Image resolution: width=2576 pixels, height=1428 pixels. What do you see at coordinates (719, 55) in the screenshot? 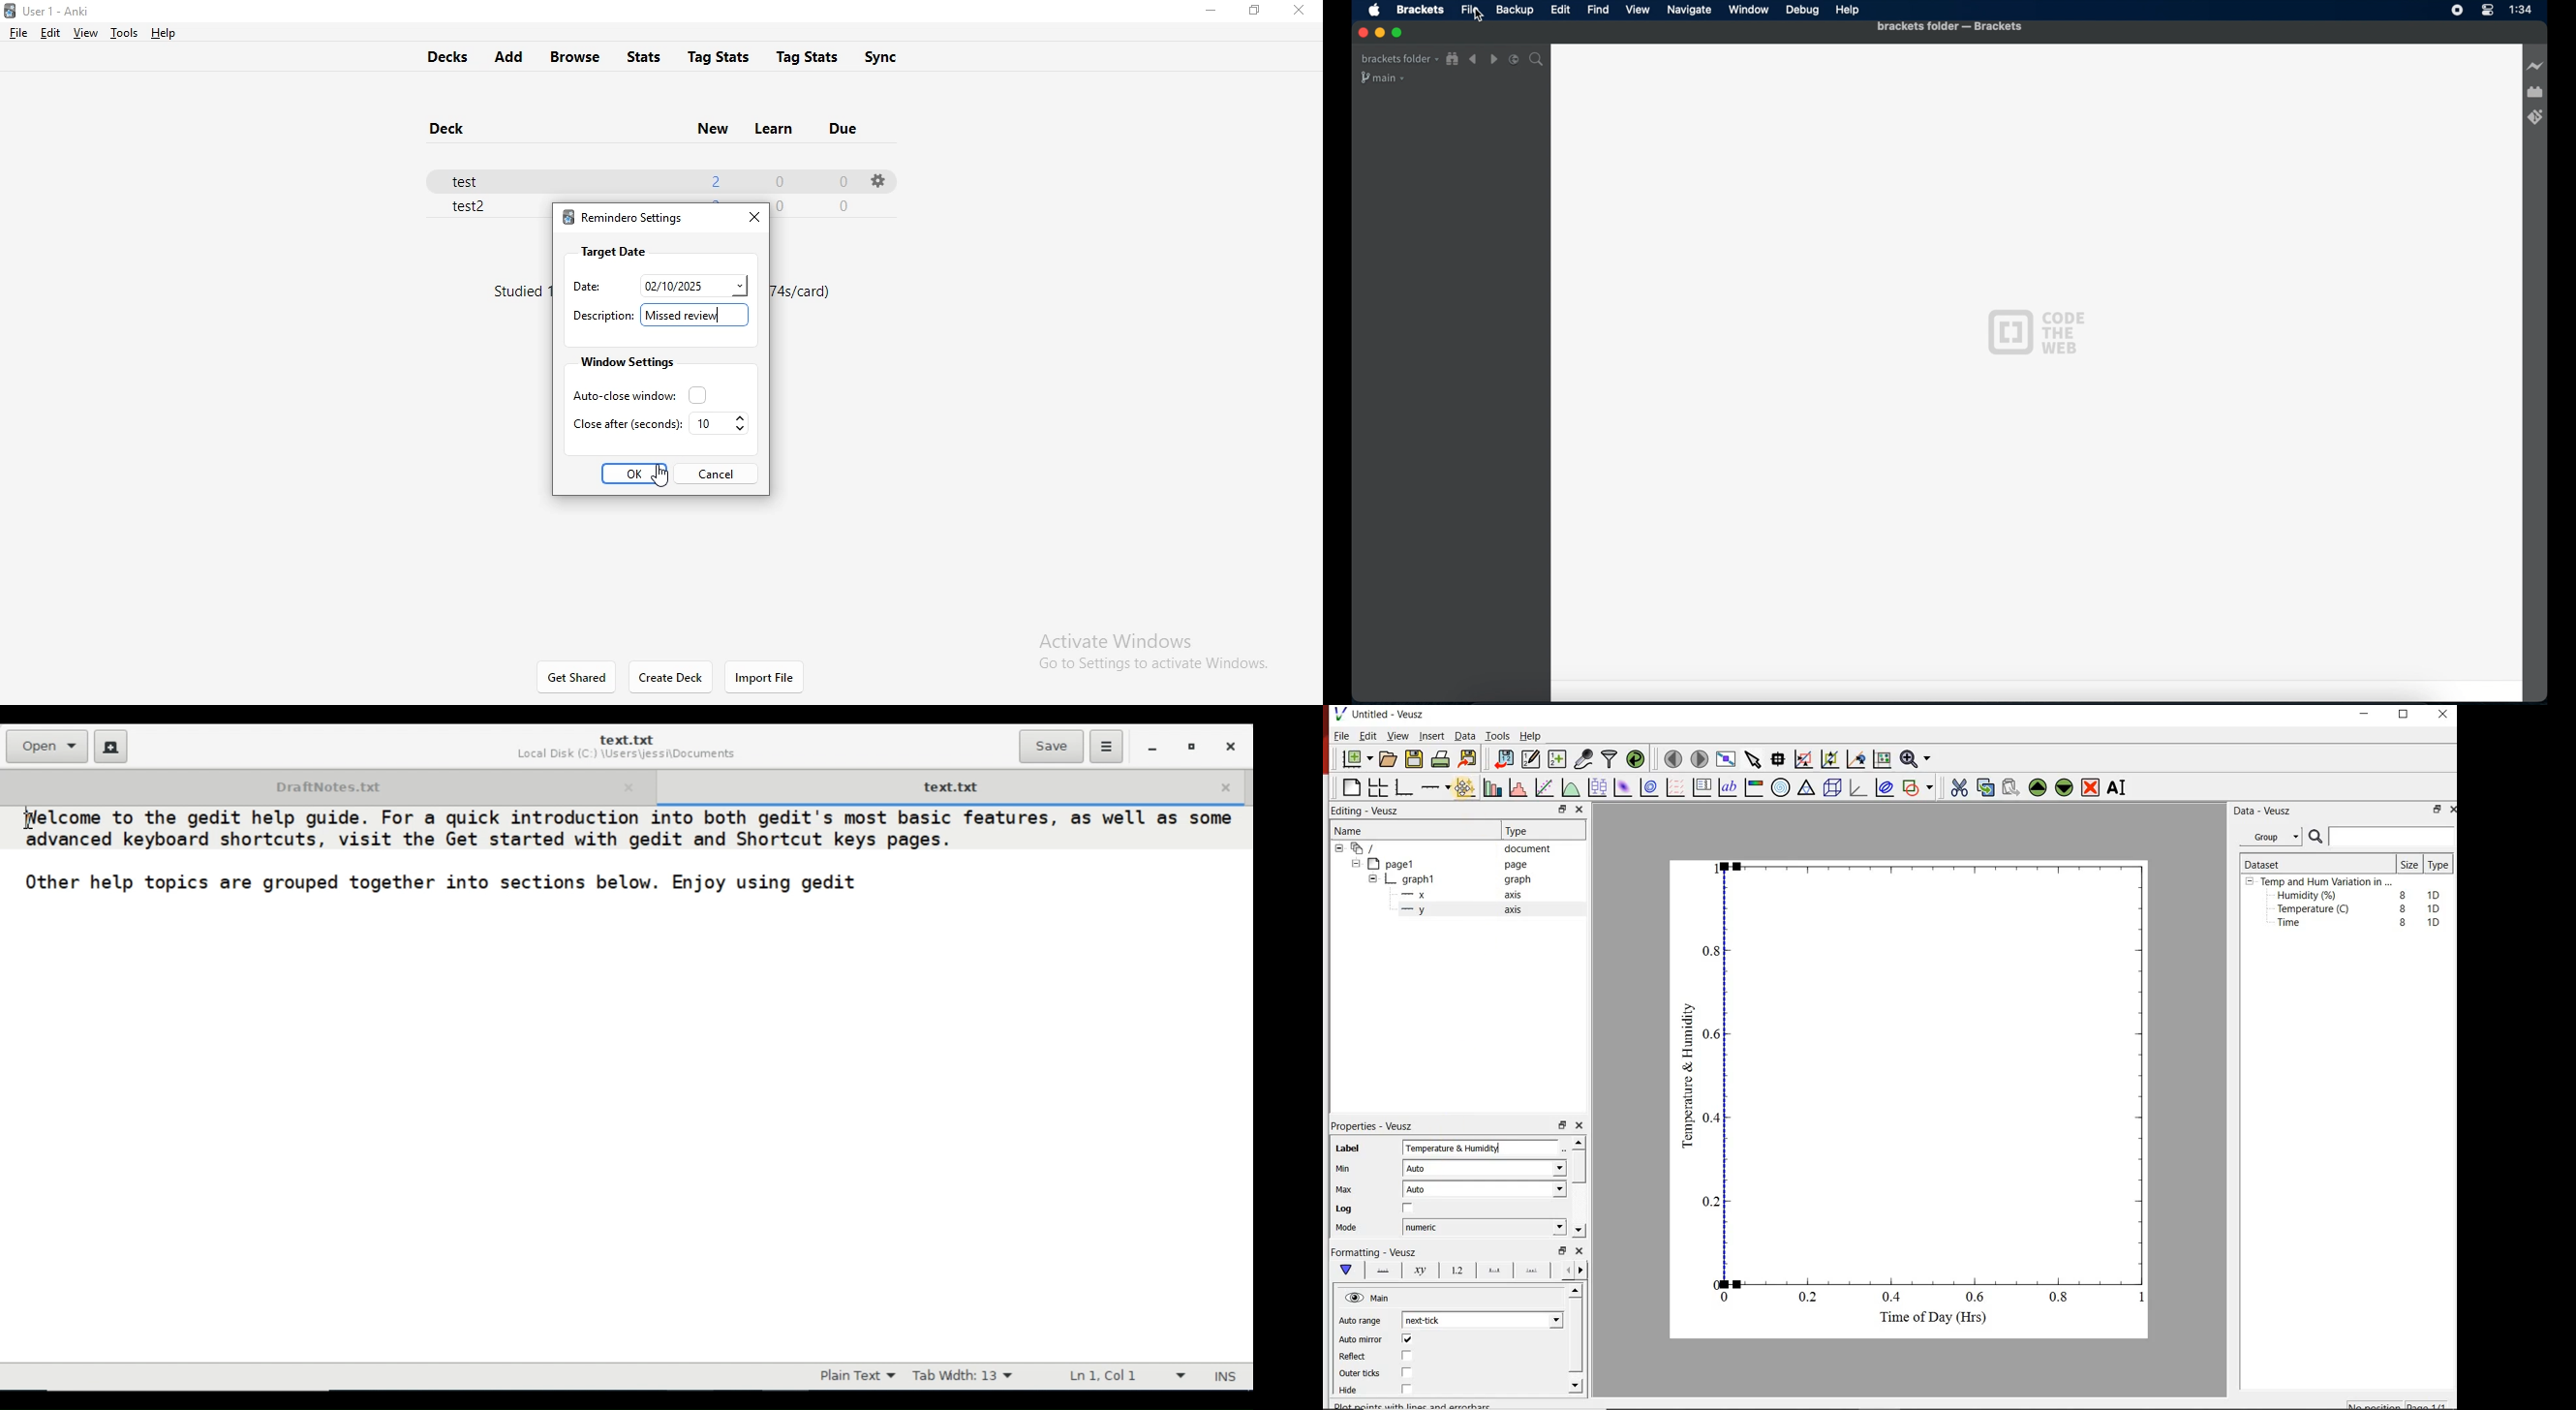
I see `tag stats` at bounding box center [719, 55].